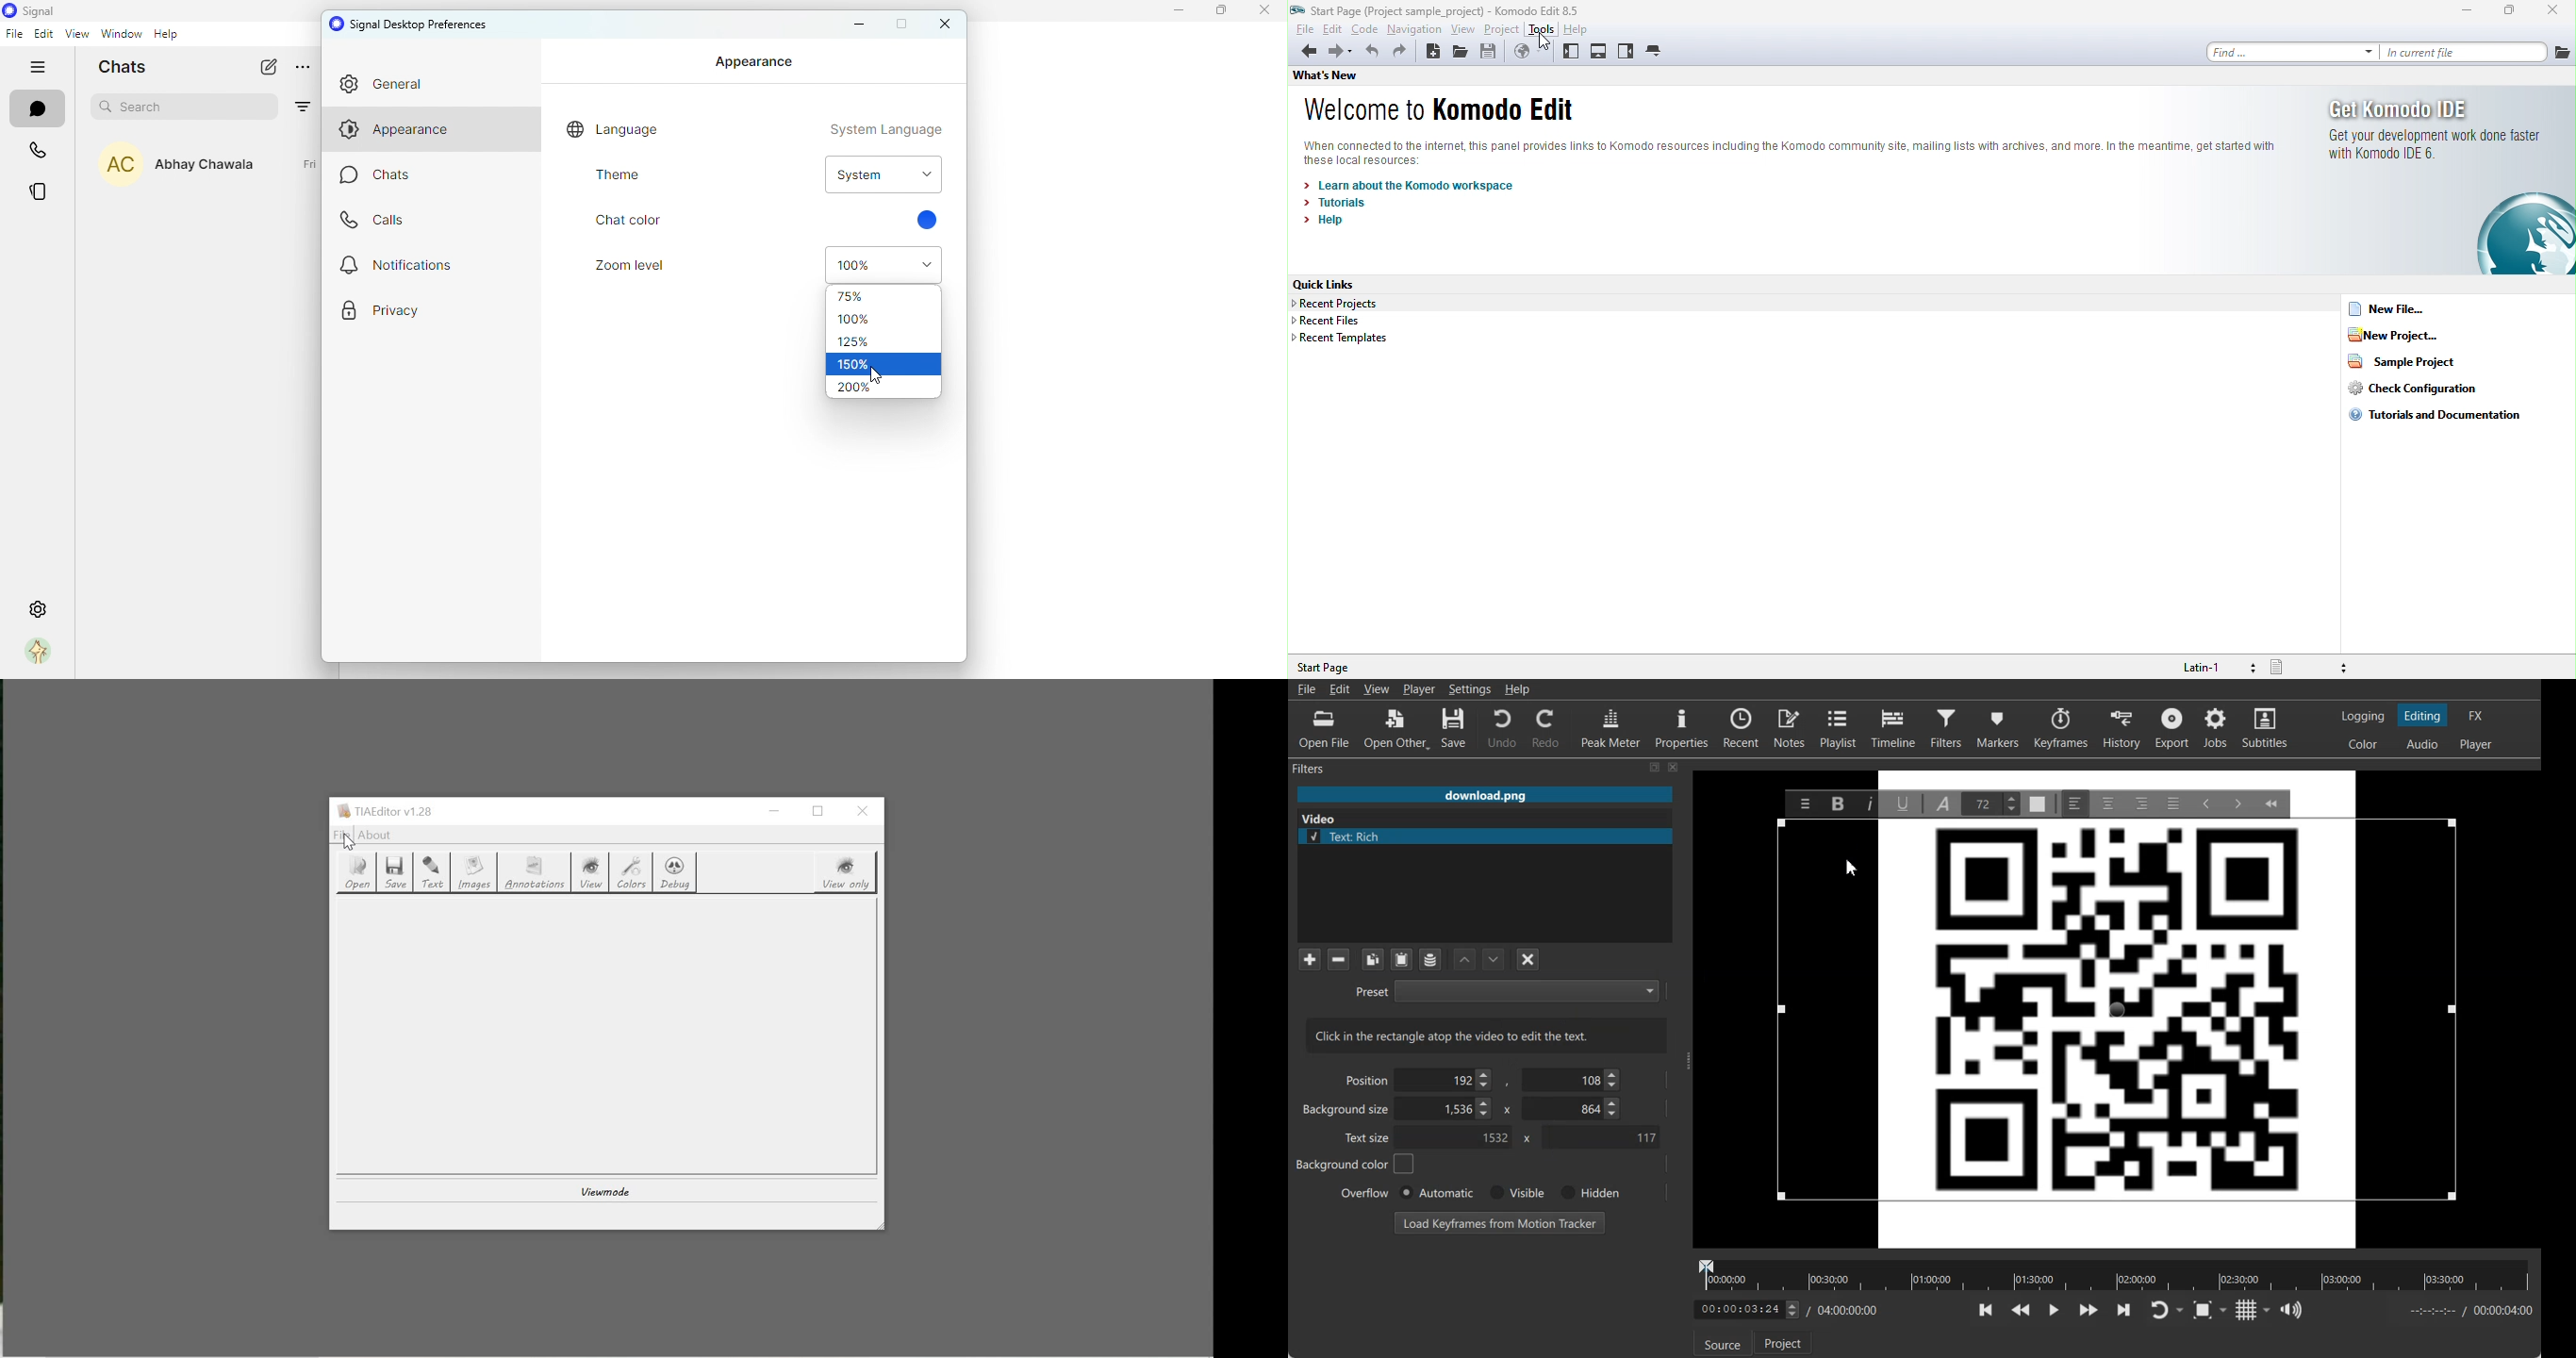 This screenshot has width=2576, height=1372. Describe the element at coordinates (902, 24) in the screenshot. I see `maximize` at that location.